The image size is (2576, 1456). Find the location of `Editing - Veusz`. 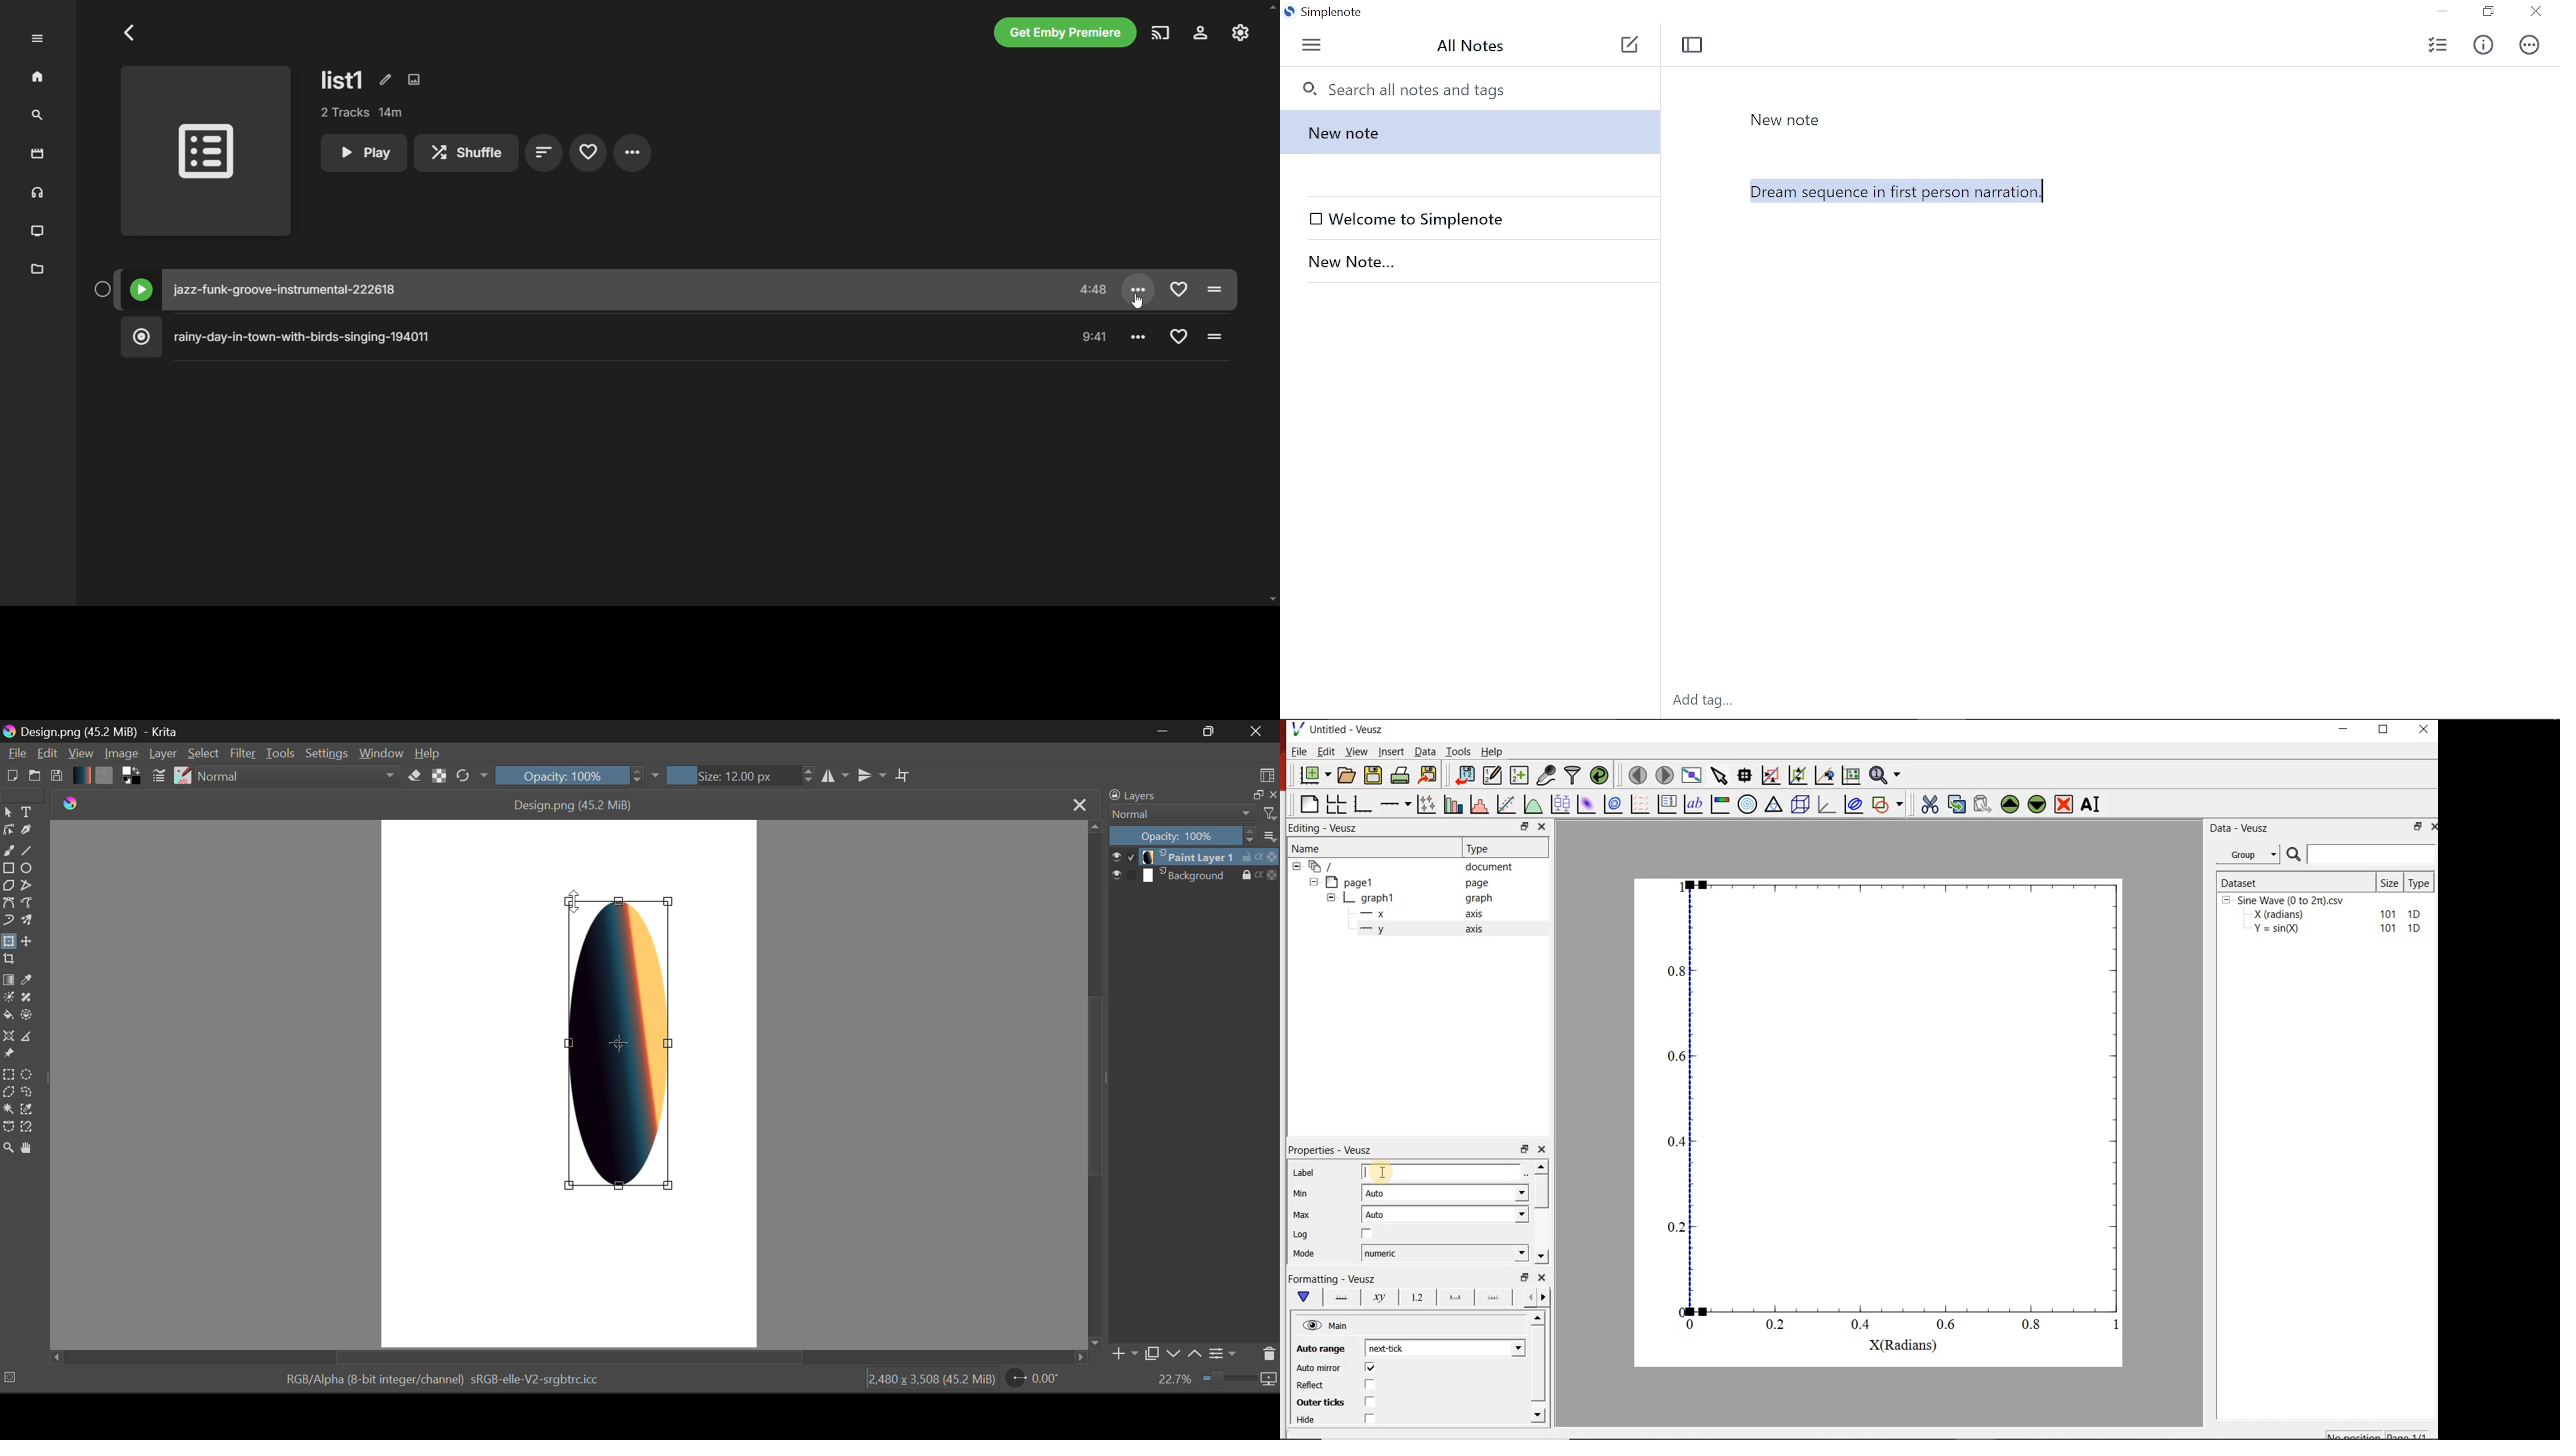

Editing - Veusz is located at coordinates (1326, 828).